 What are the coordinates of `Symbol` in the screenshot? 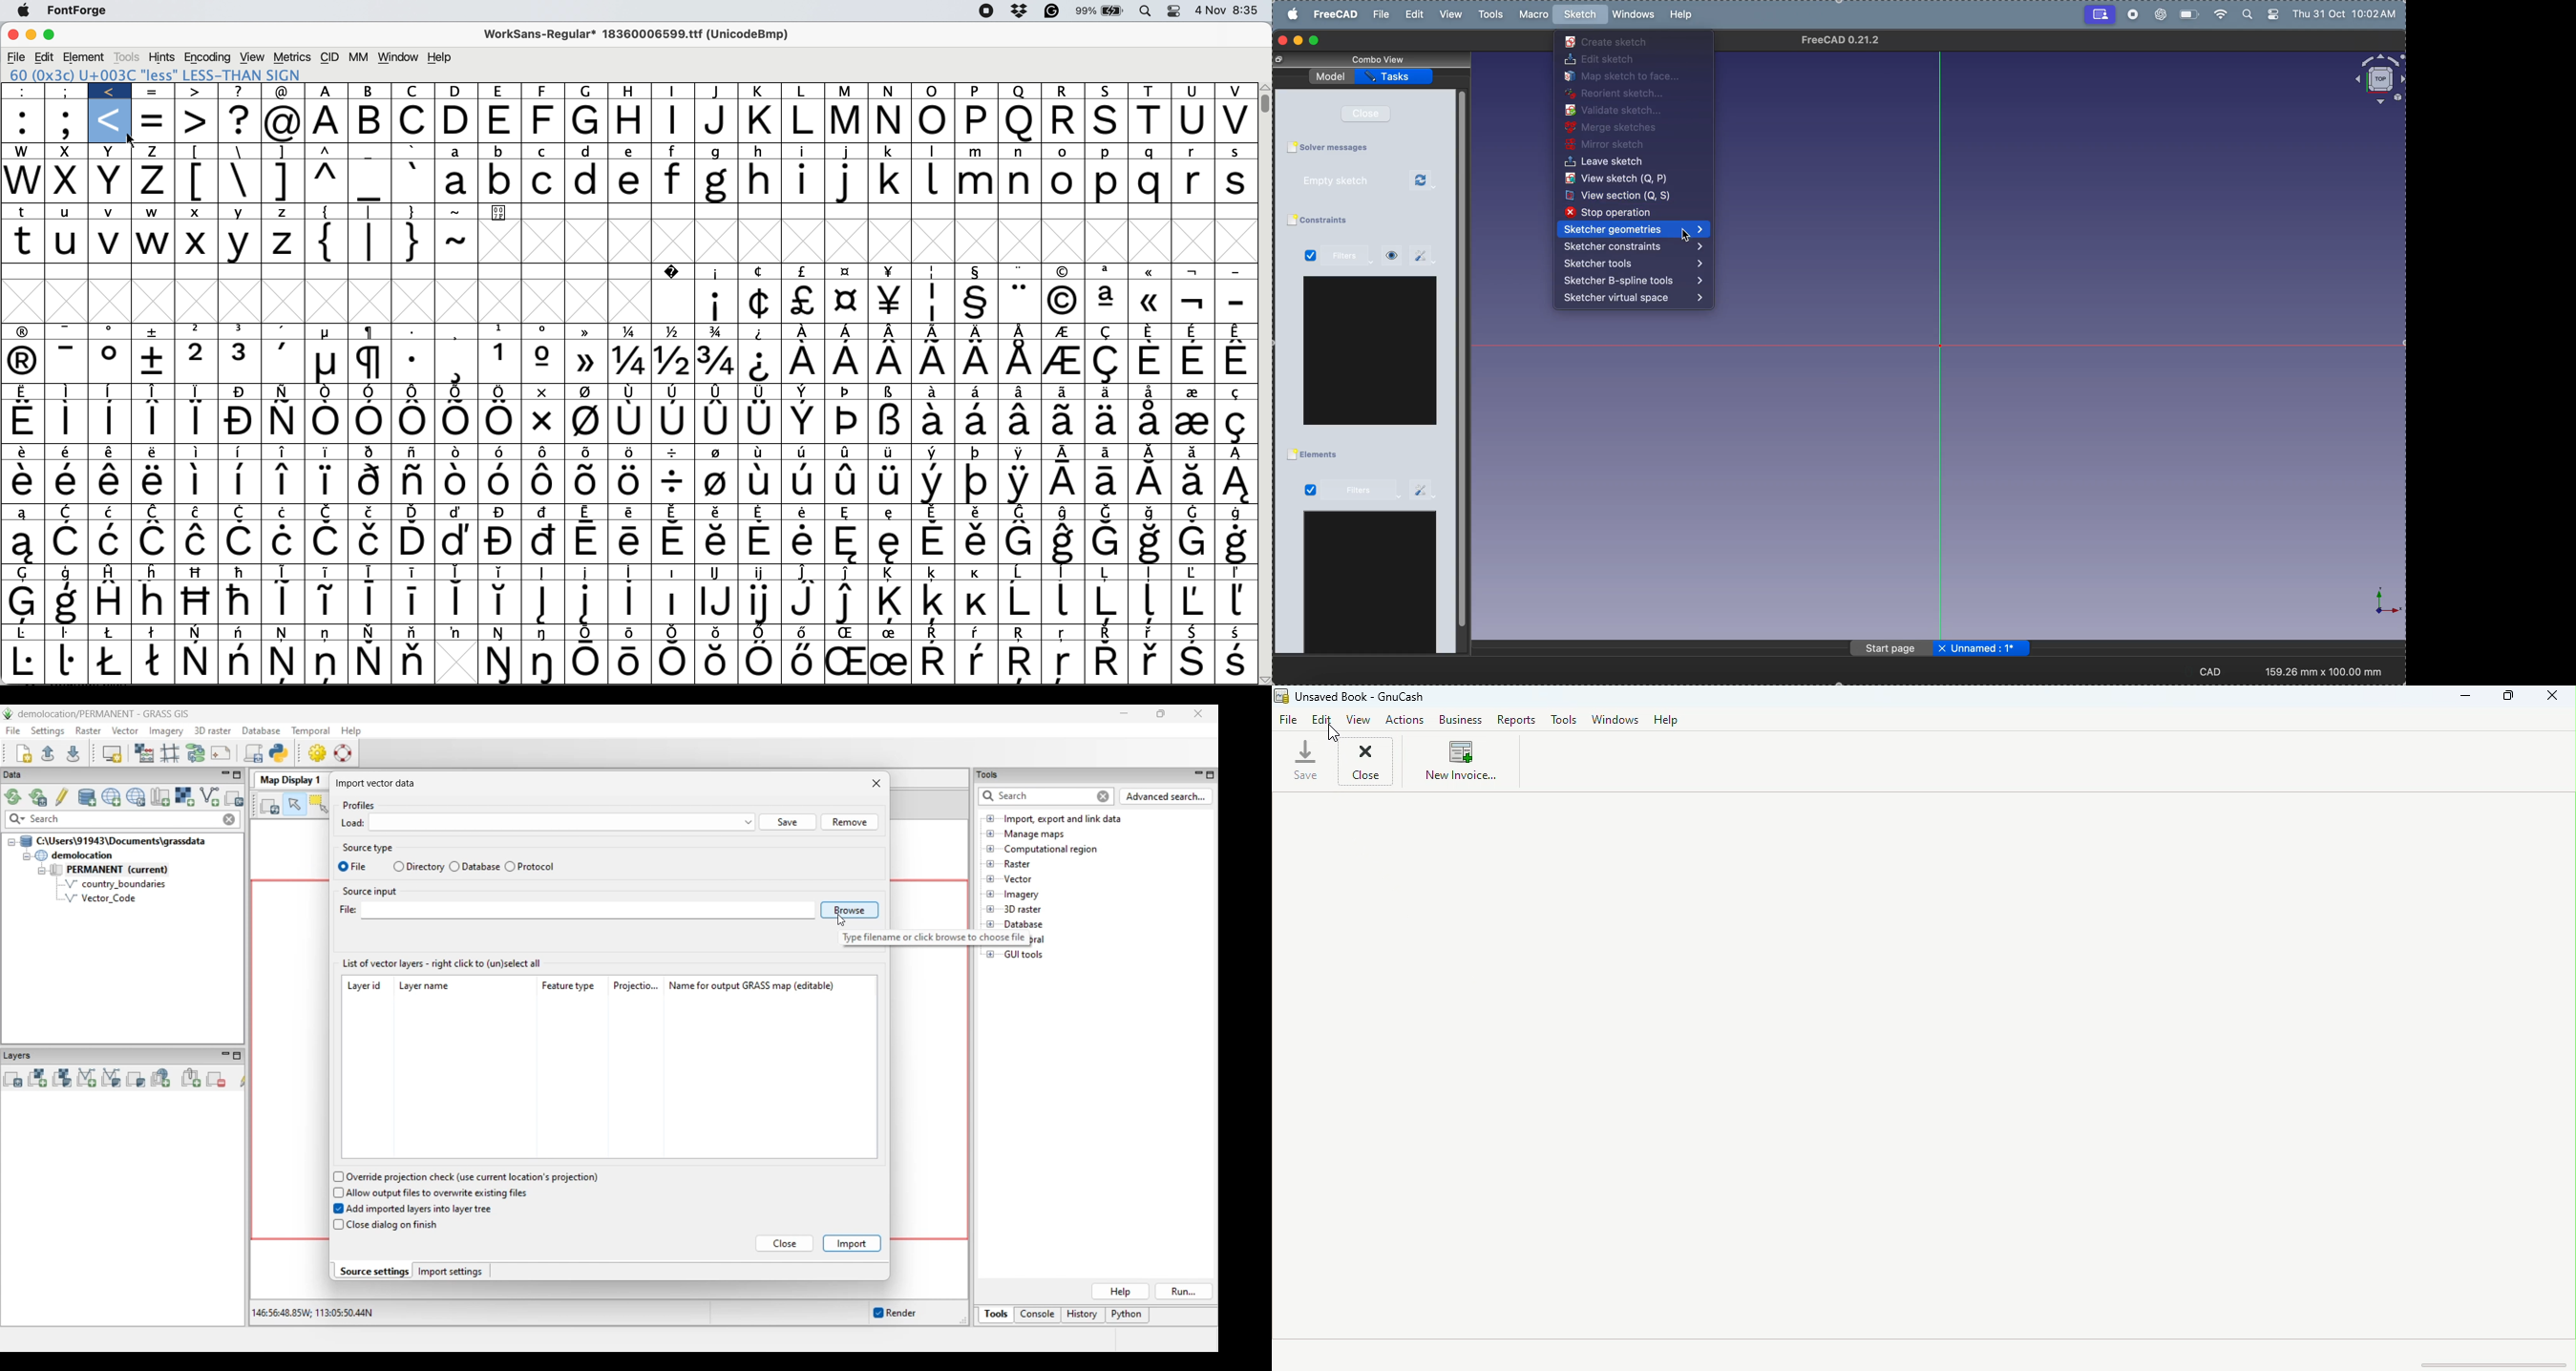 It's located at (1150, 332).